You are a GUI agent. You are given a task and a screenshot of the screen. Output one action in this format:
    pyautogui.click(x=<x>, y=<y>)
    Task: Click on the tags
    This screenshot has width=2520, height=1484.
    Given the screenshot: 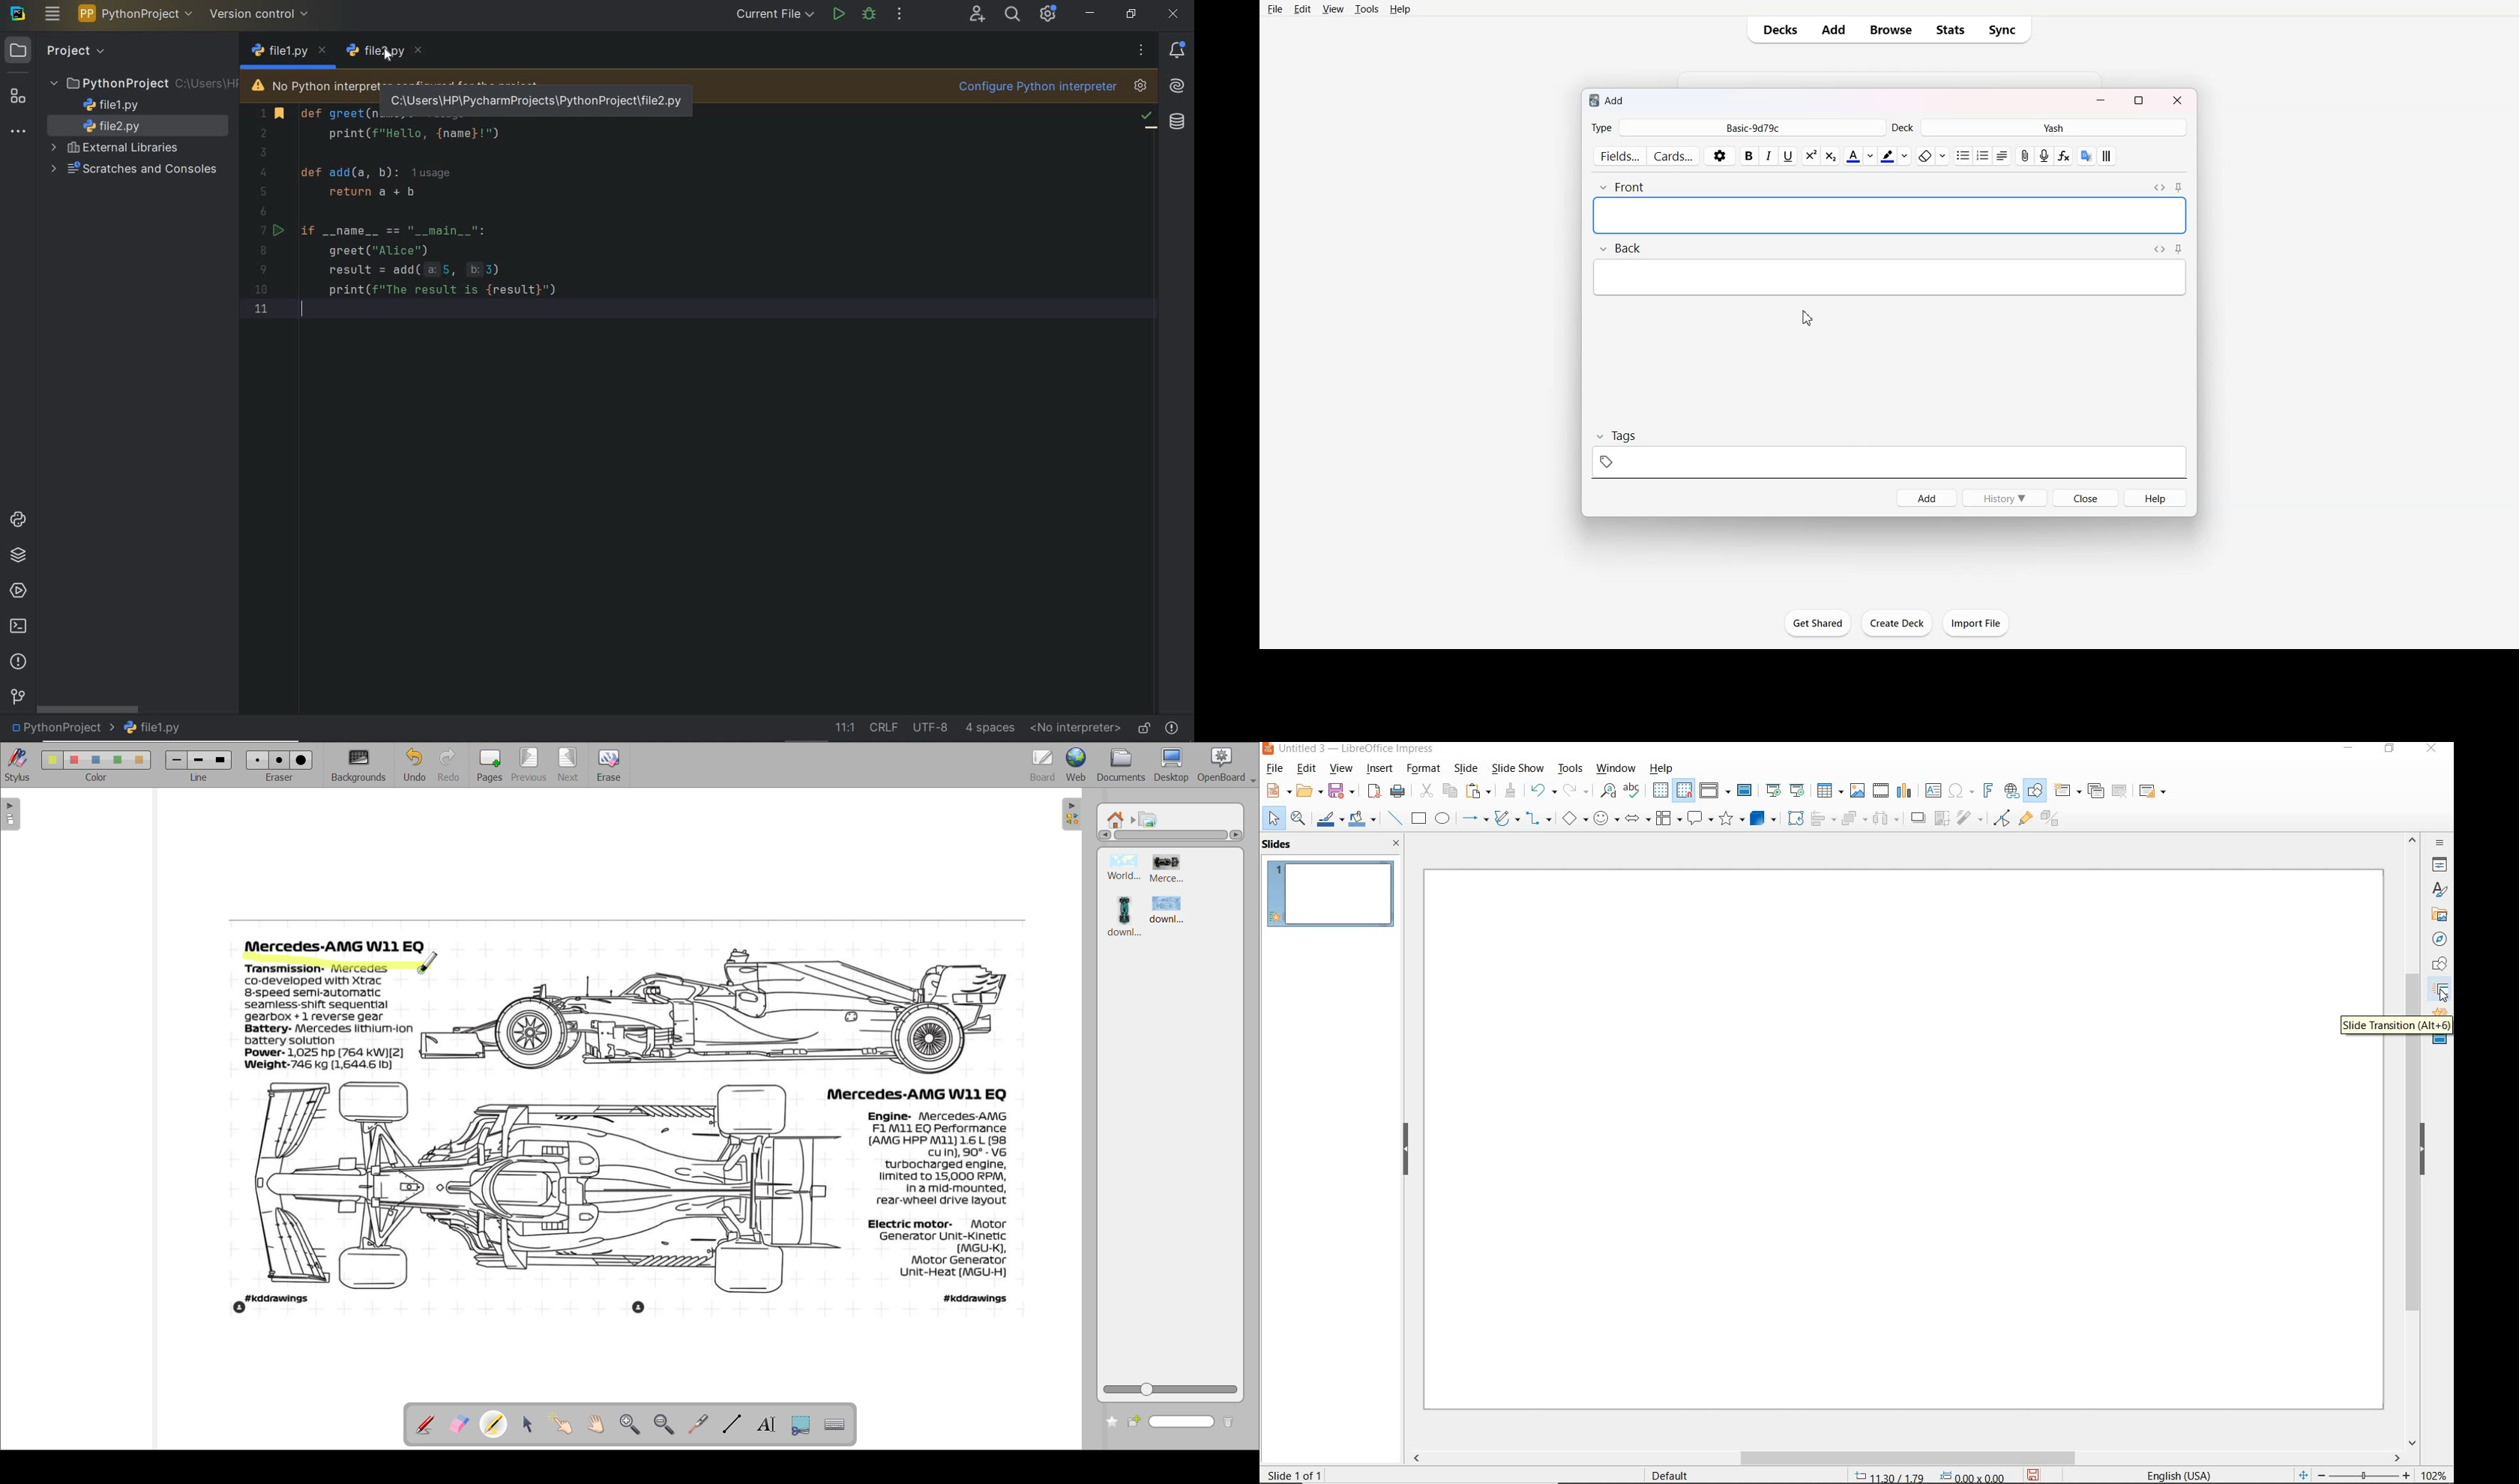 What is the action you would take?
    pyautogui.click(x=1891, y=462)
    